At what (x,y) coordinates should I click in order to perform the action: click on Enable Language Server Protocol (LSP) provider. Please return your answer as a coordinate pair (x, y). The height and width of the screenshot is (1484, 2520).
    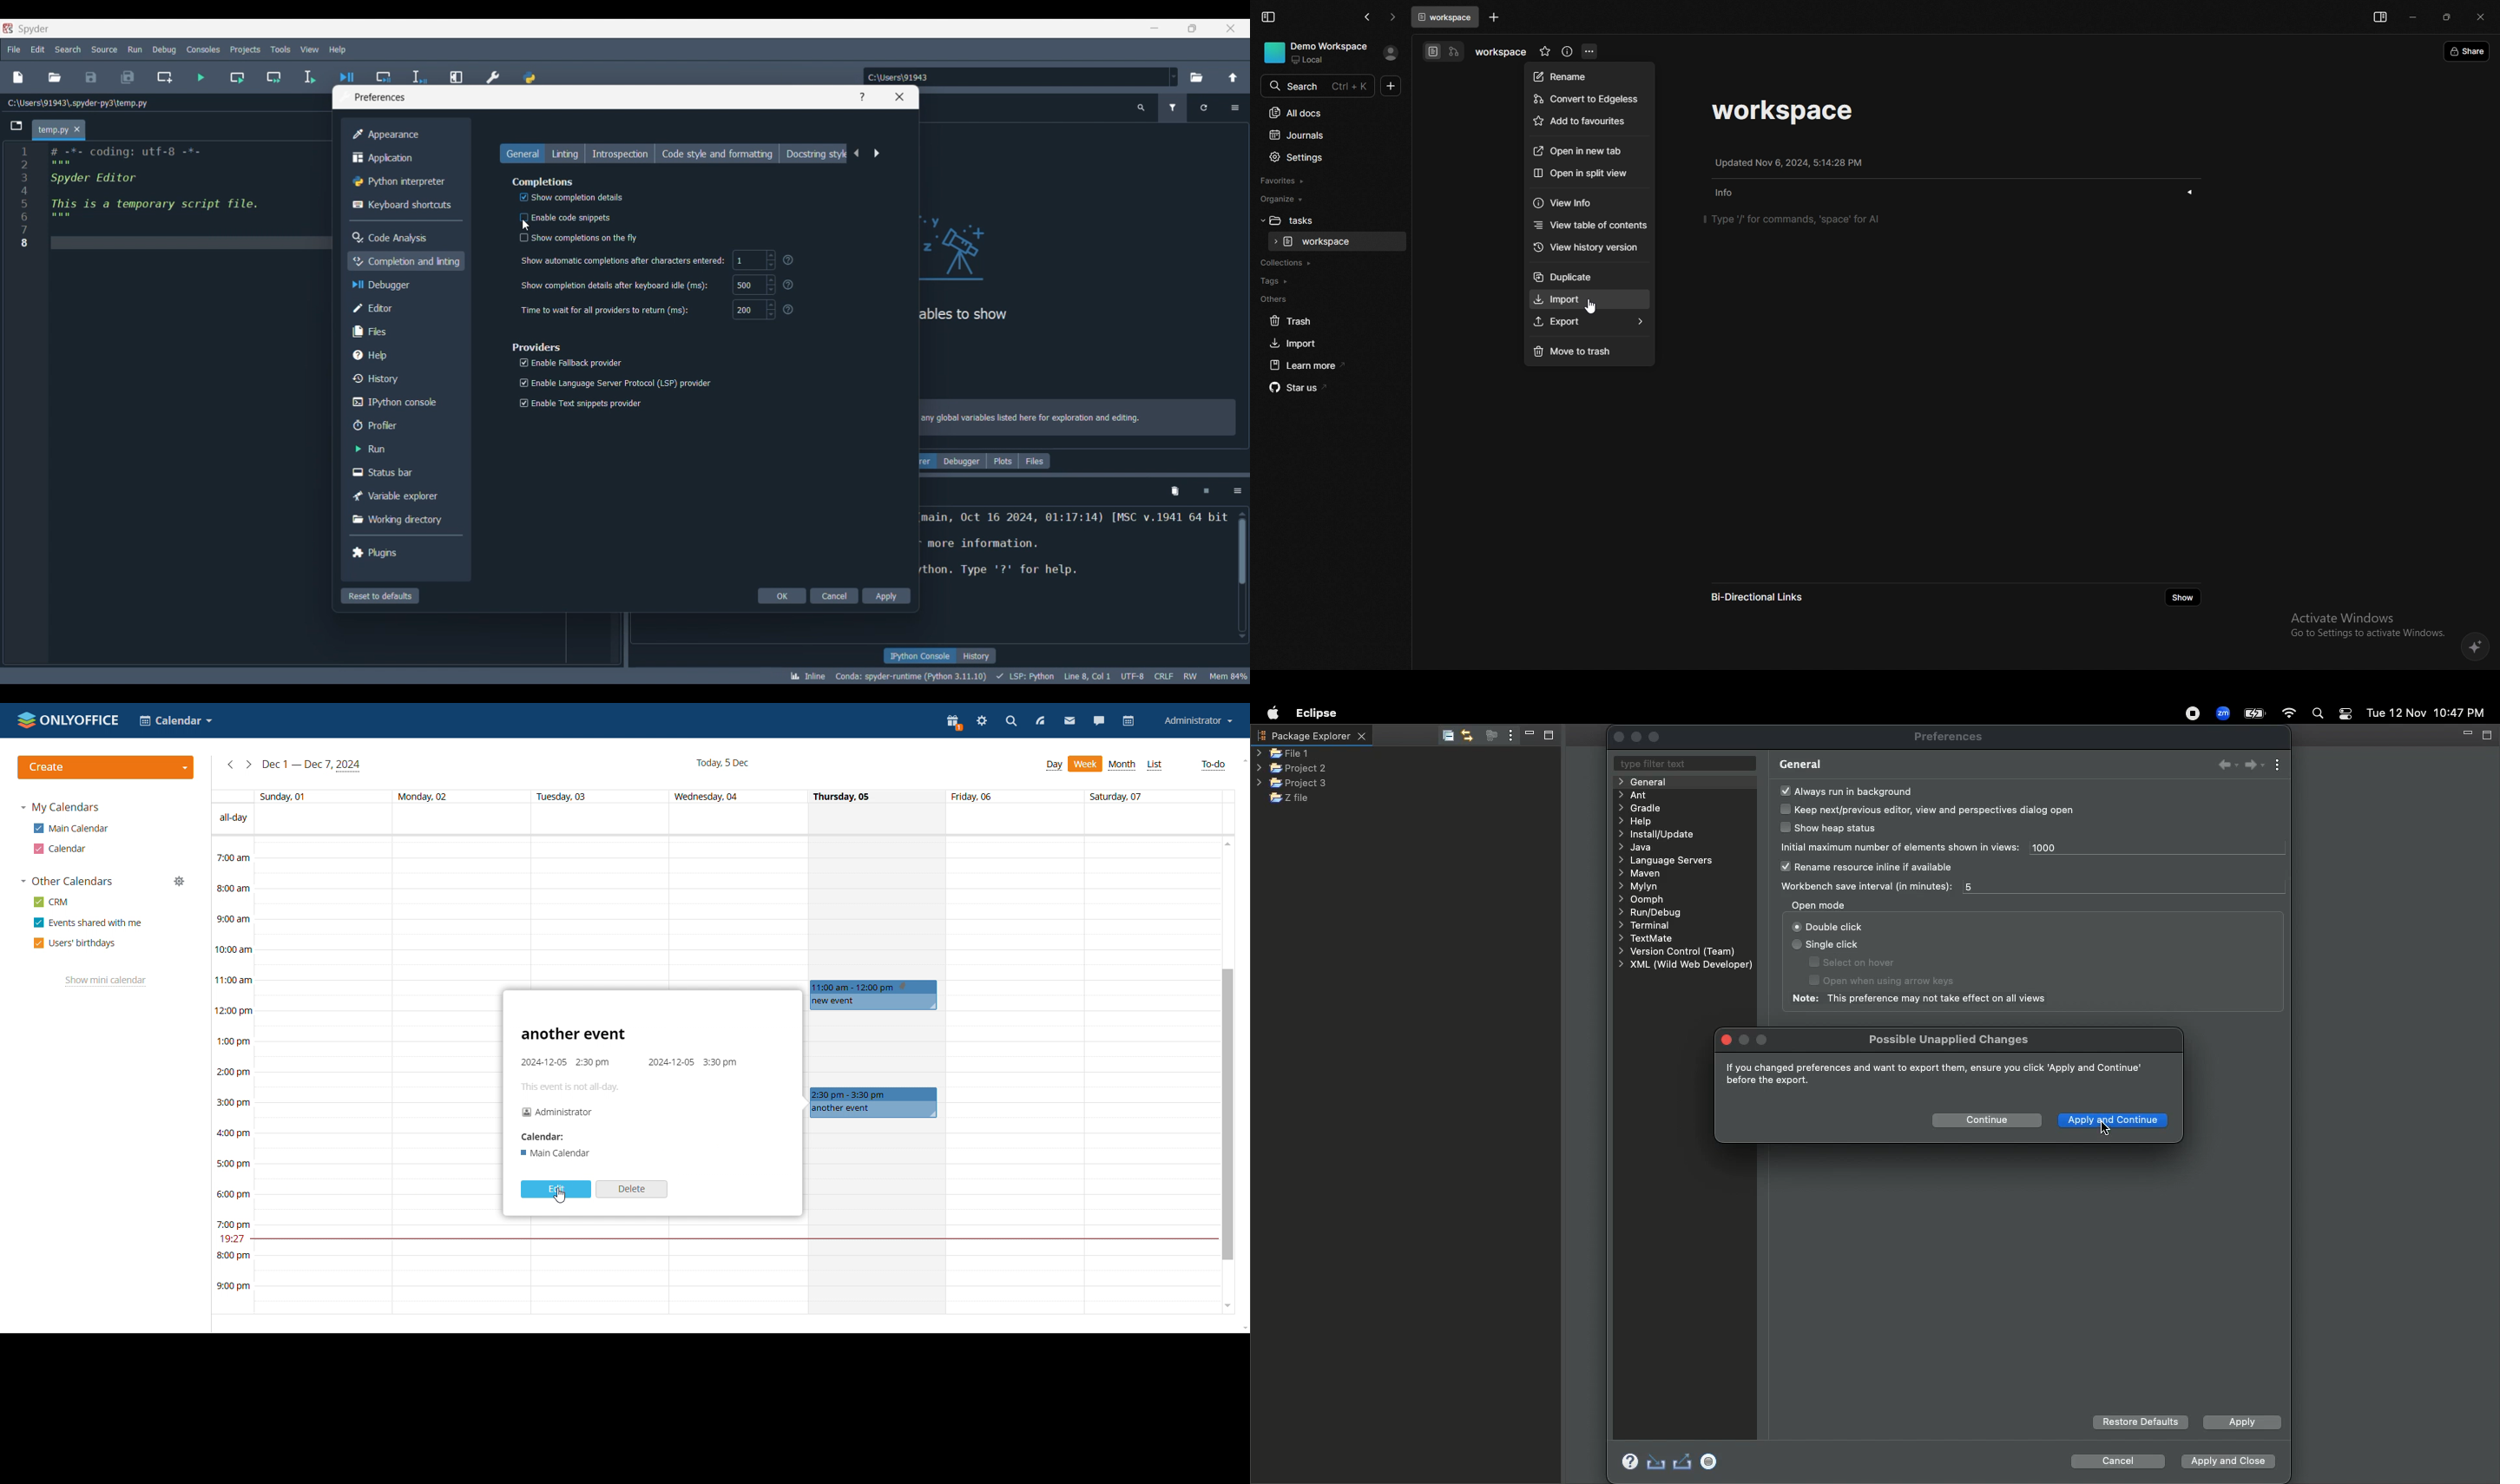
    Looking at the image, I should click on (613, 381).